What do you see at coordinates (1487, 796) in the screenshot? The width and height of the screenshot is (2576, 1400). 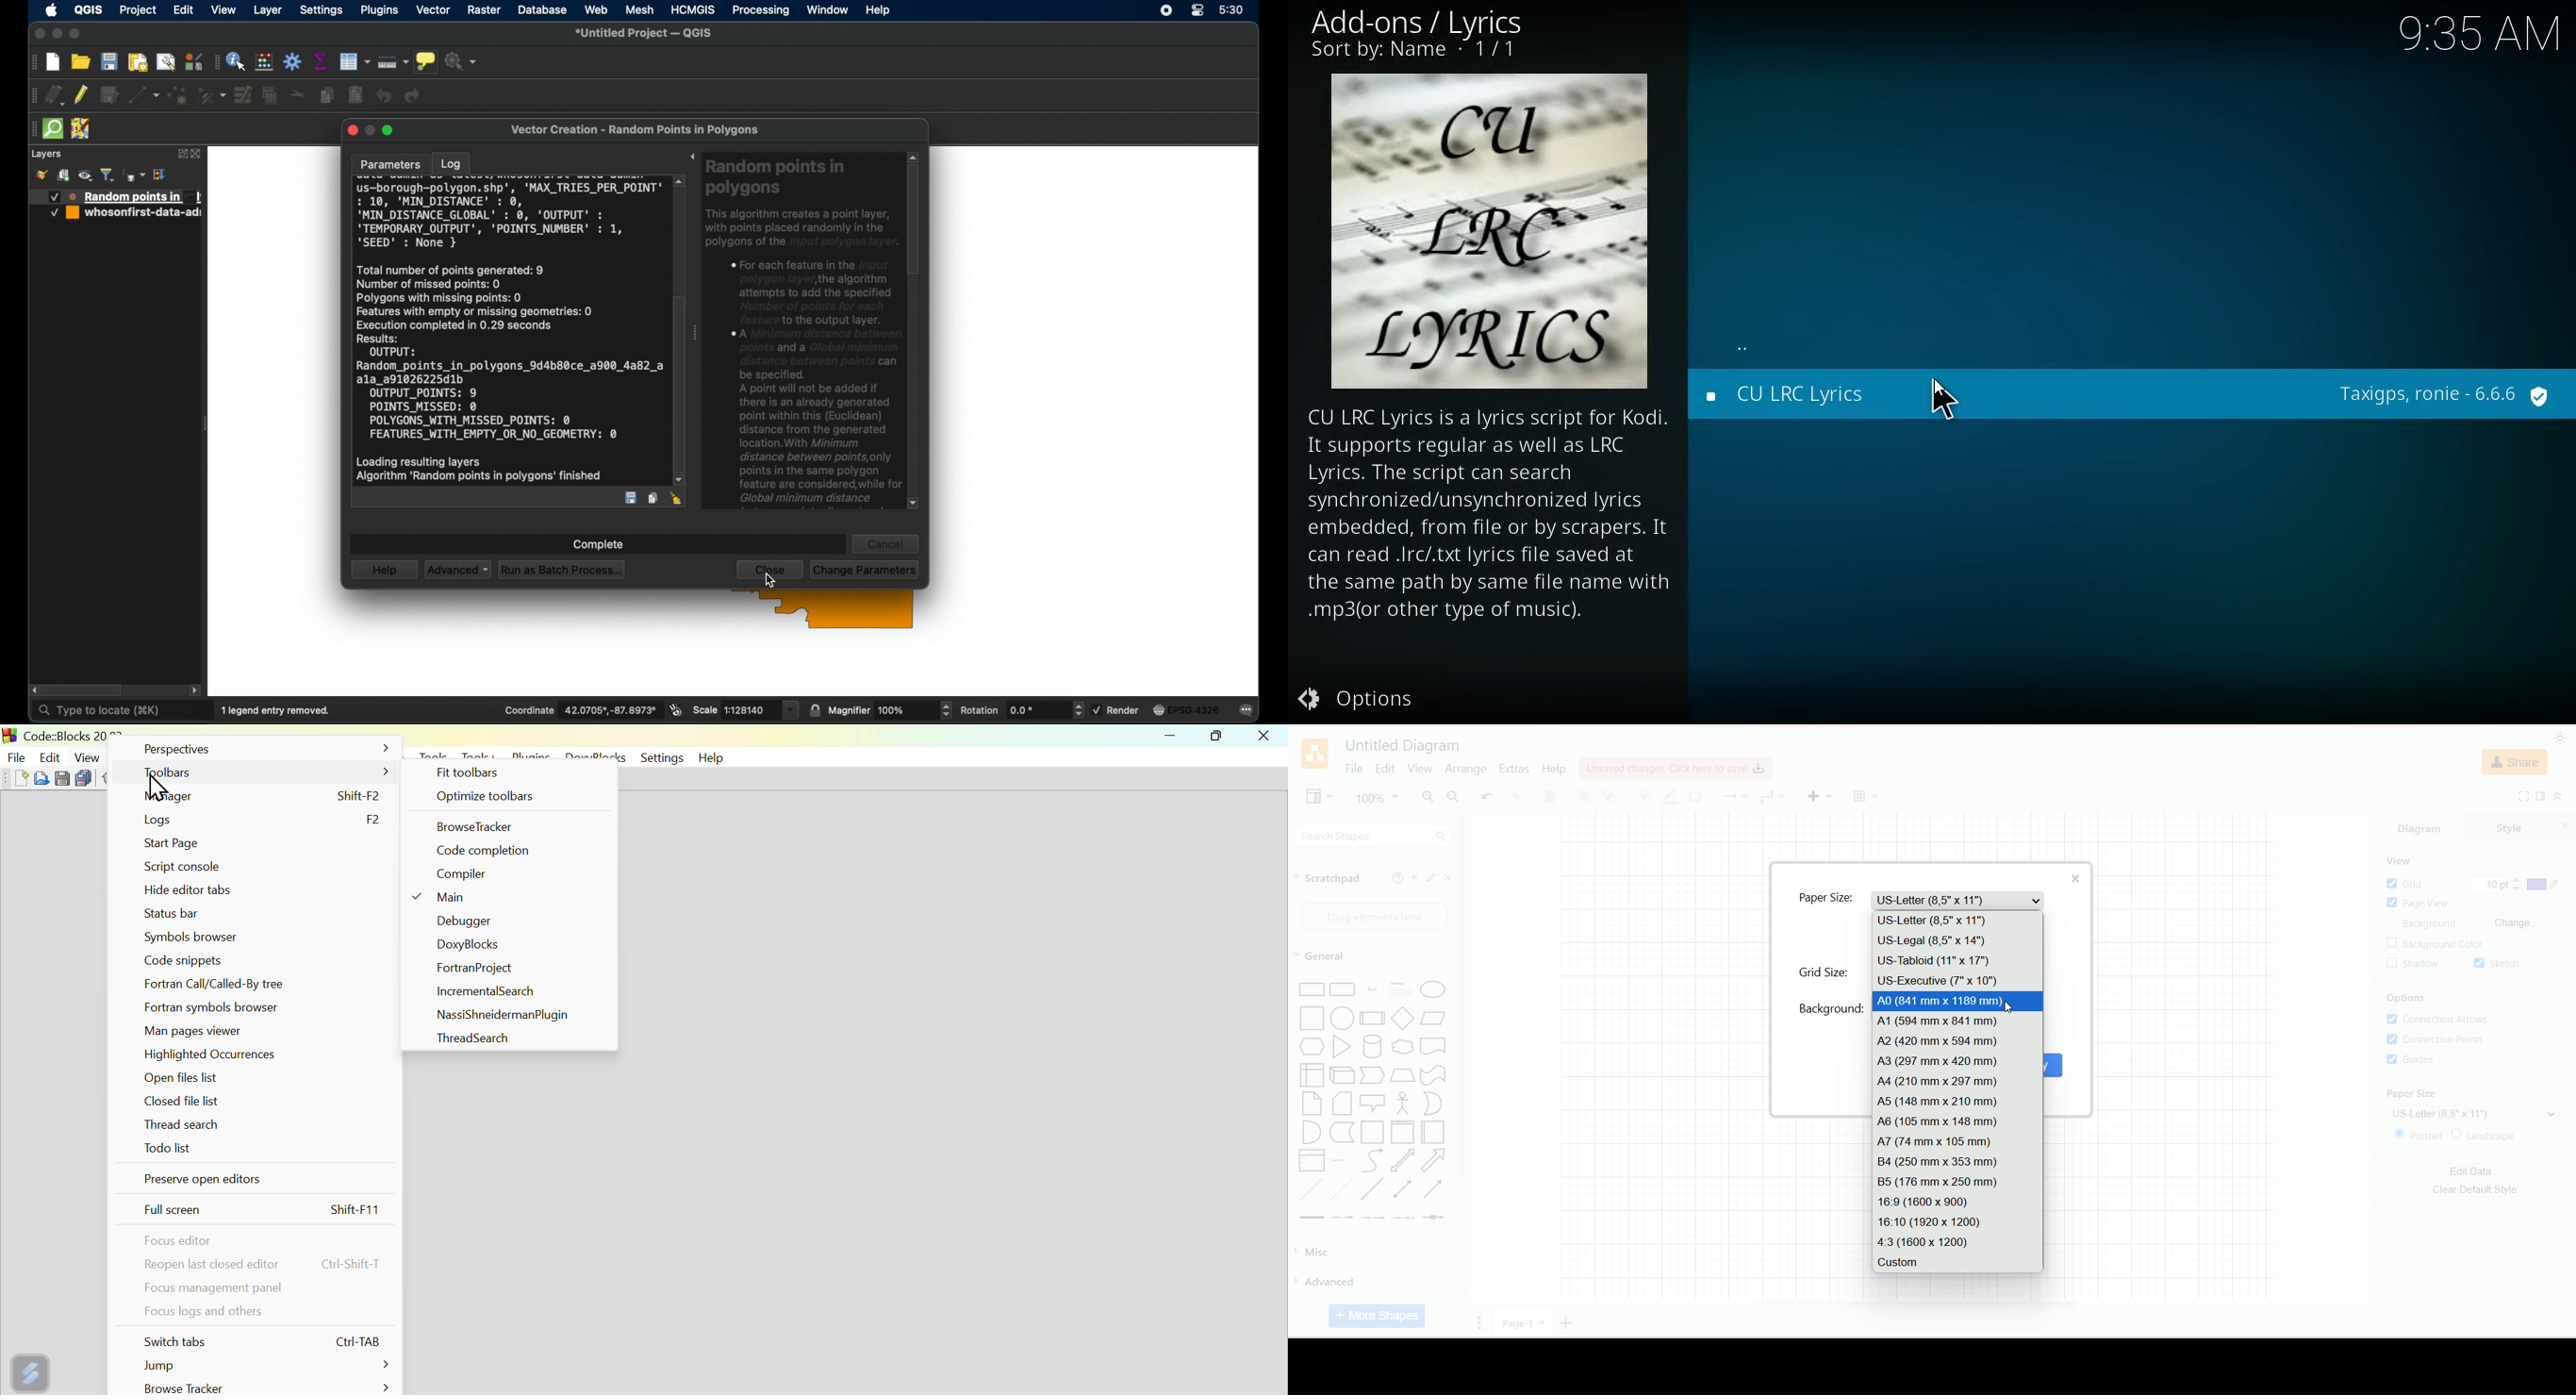 I see `undo` at bounding box center [1487, 796].